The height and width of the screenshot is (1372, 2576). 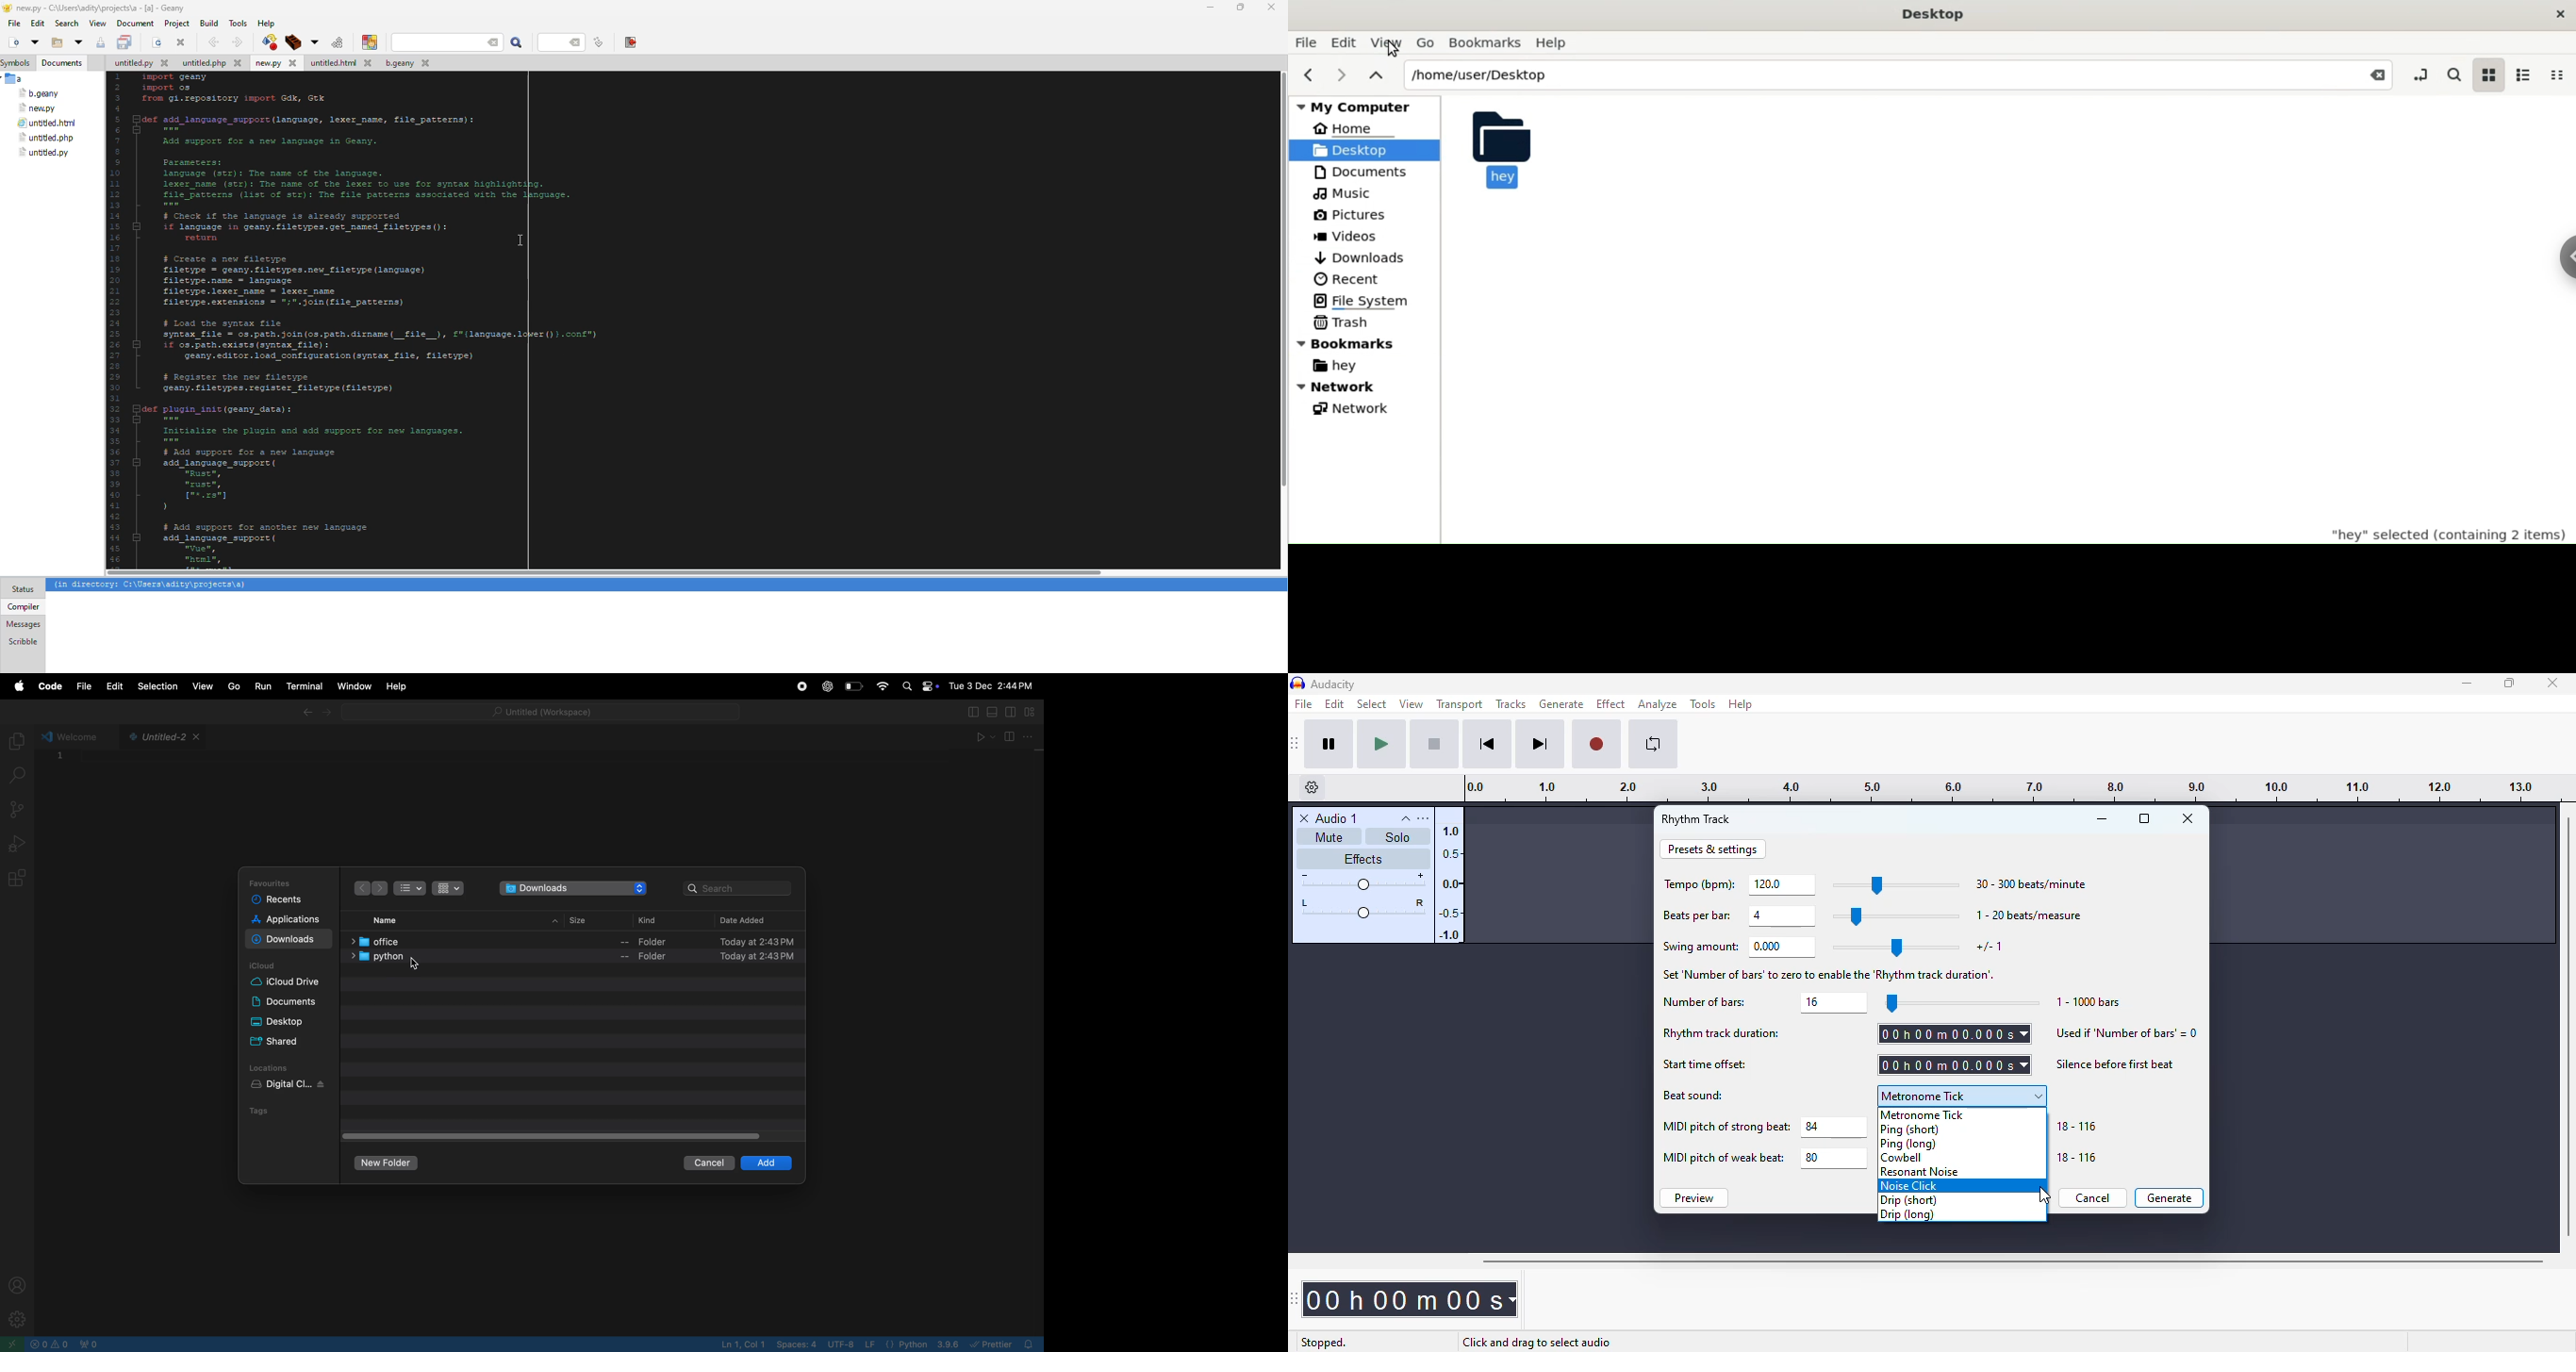 I want to click on cowbell, so click(x=1961, y=1158).